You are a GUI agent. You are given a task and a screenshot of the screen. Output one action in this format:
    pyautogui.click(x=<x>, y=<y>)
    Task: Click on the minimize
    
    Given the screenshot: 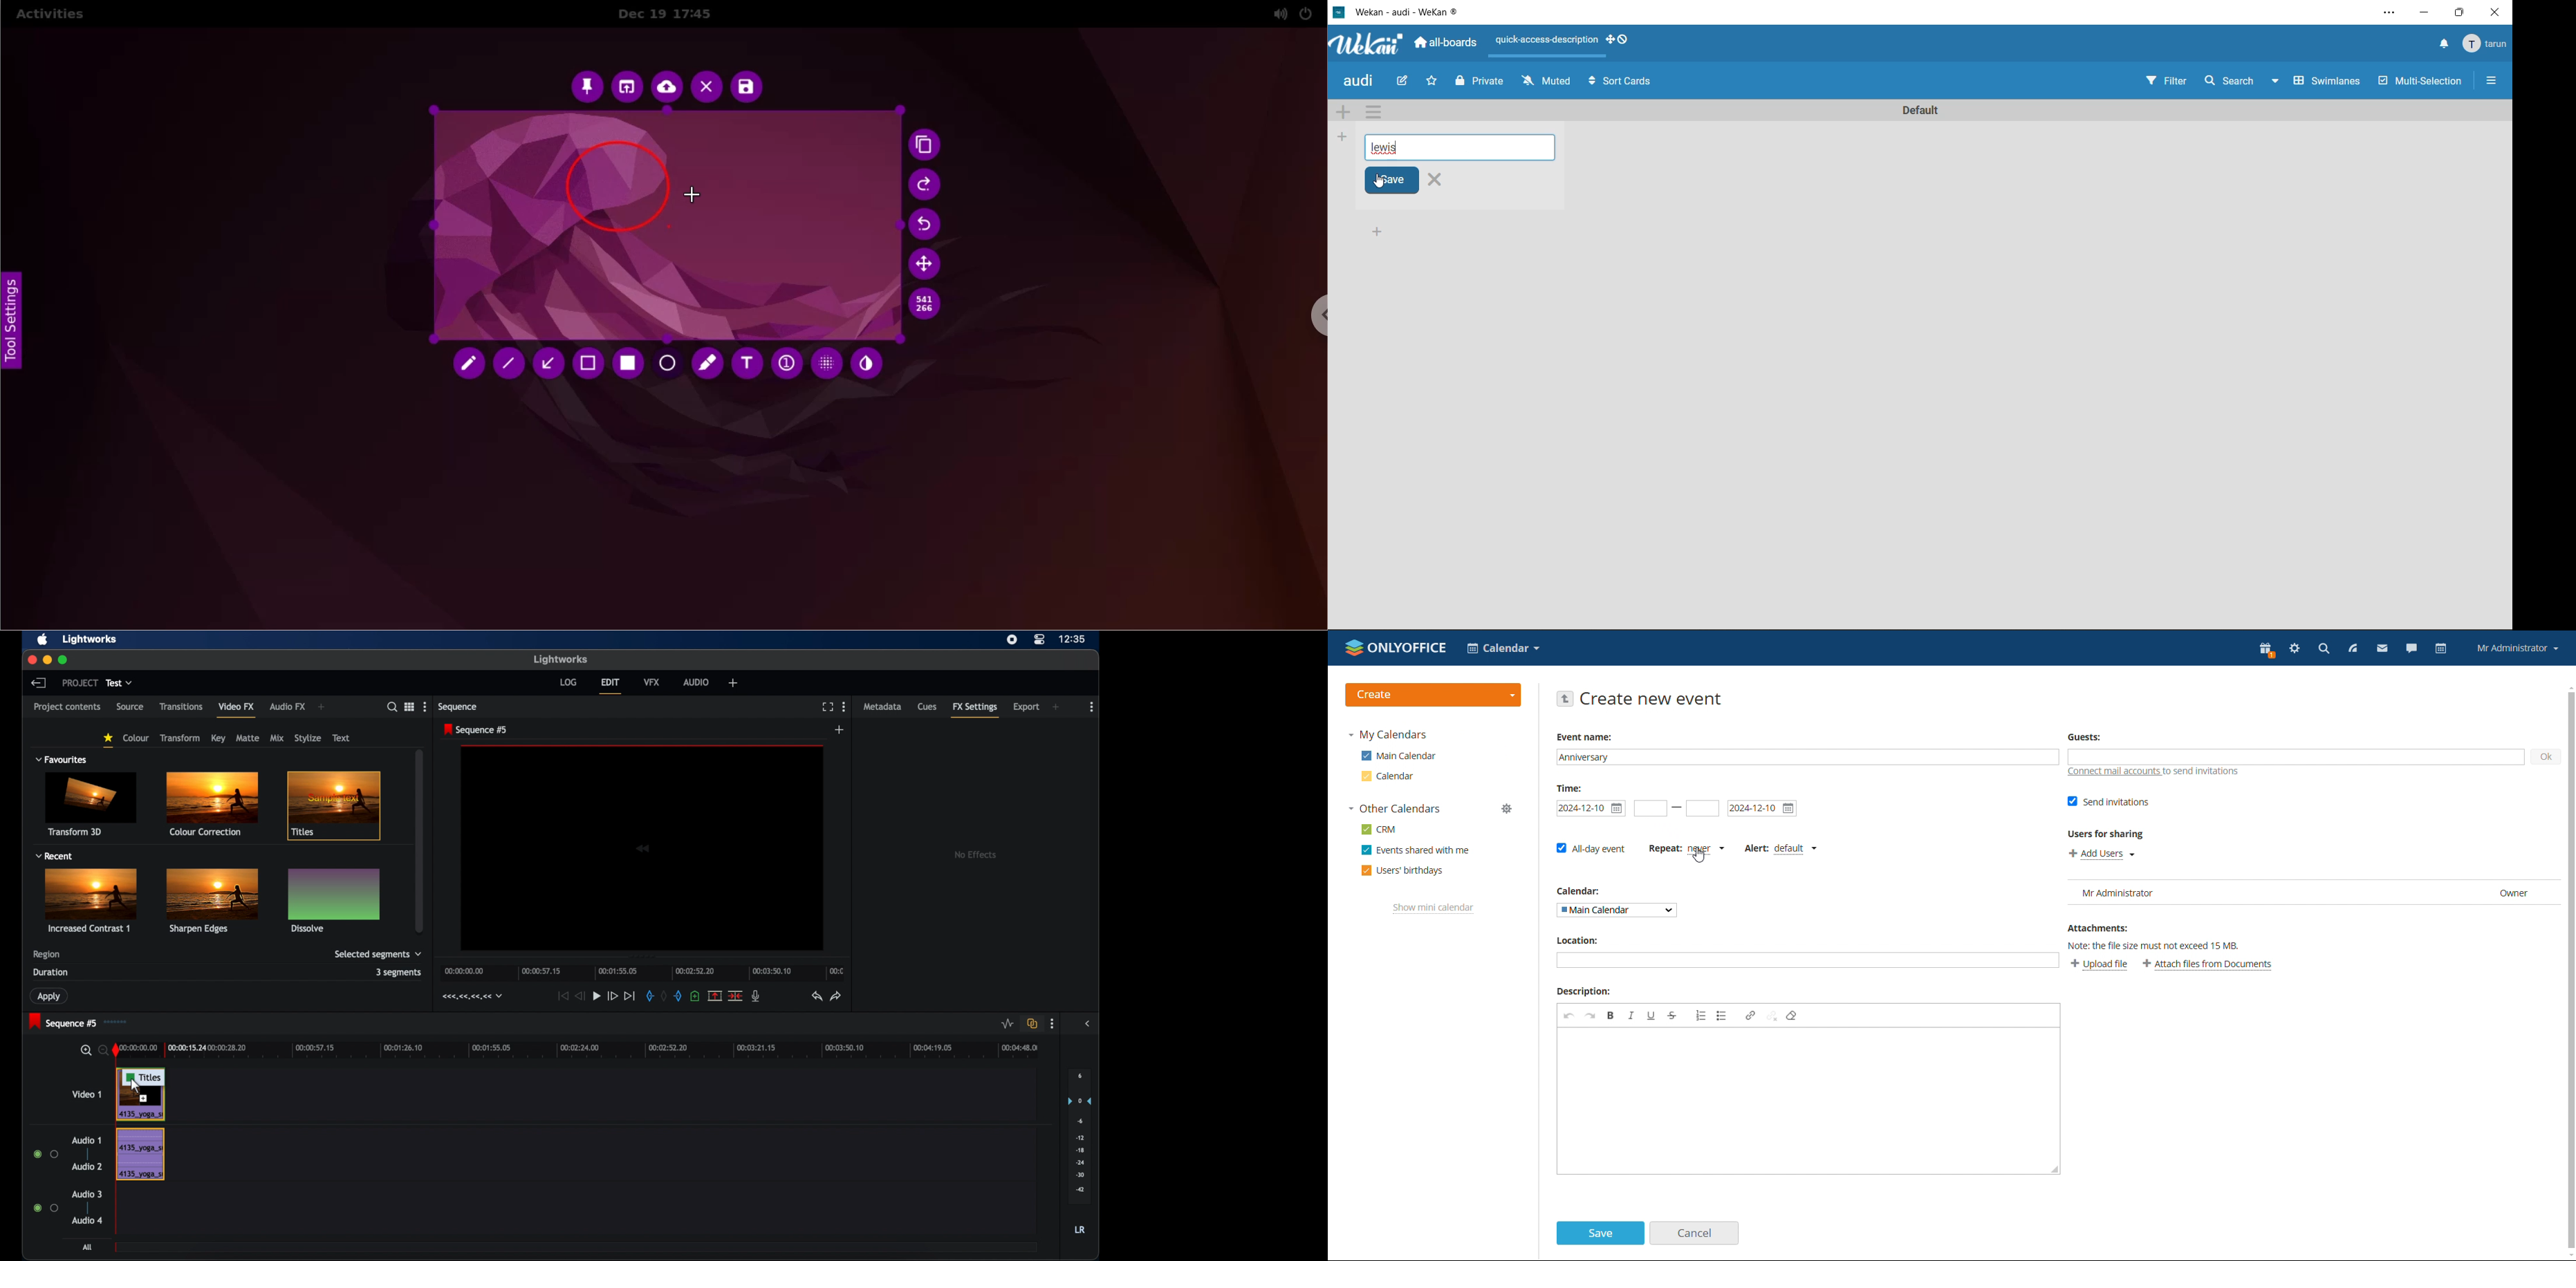 What is the action you would take?
    pyautogui.click(x=47, y=660)
    